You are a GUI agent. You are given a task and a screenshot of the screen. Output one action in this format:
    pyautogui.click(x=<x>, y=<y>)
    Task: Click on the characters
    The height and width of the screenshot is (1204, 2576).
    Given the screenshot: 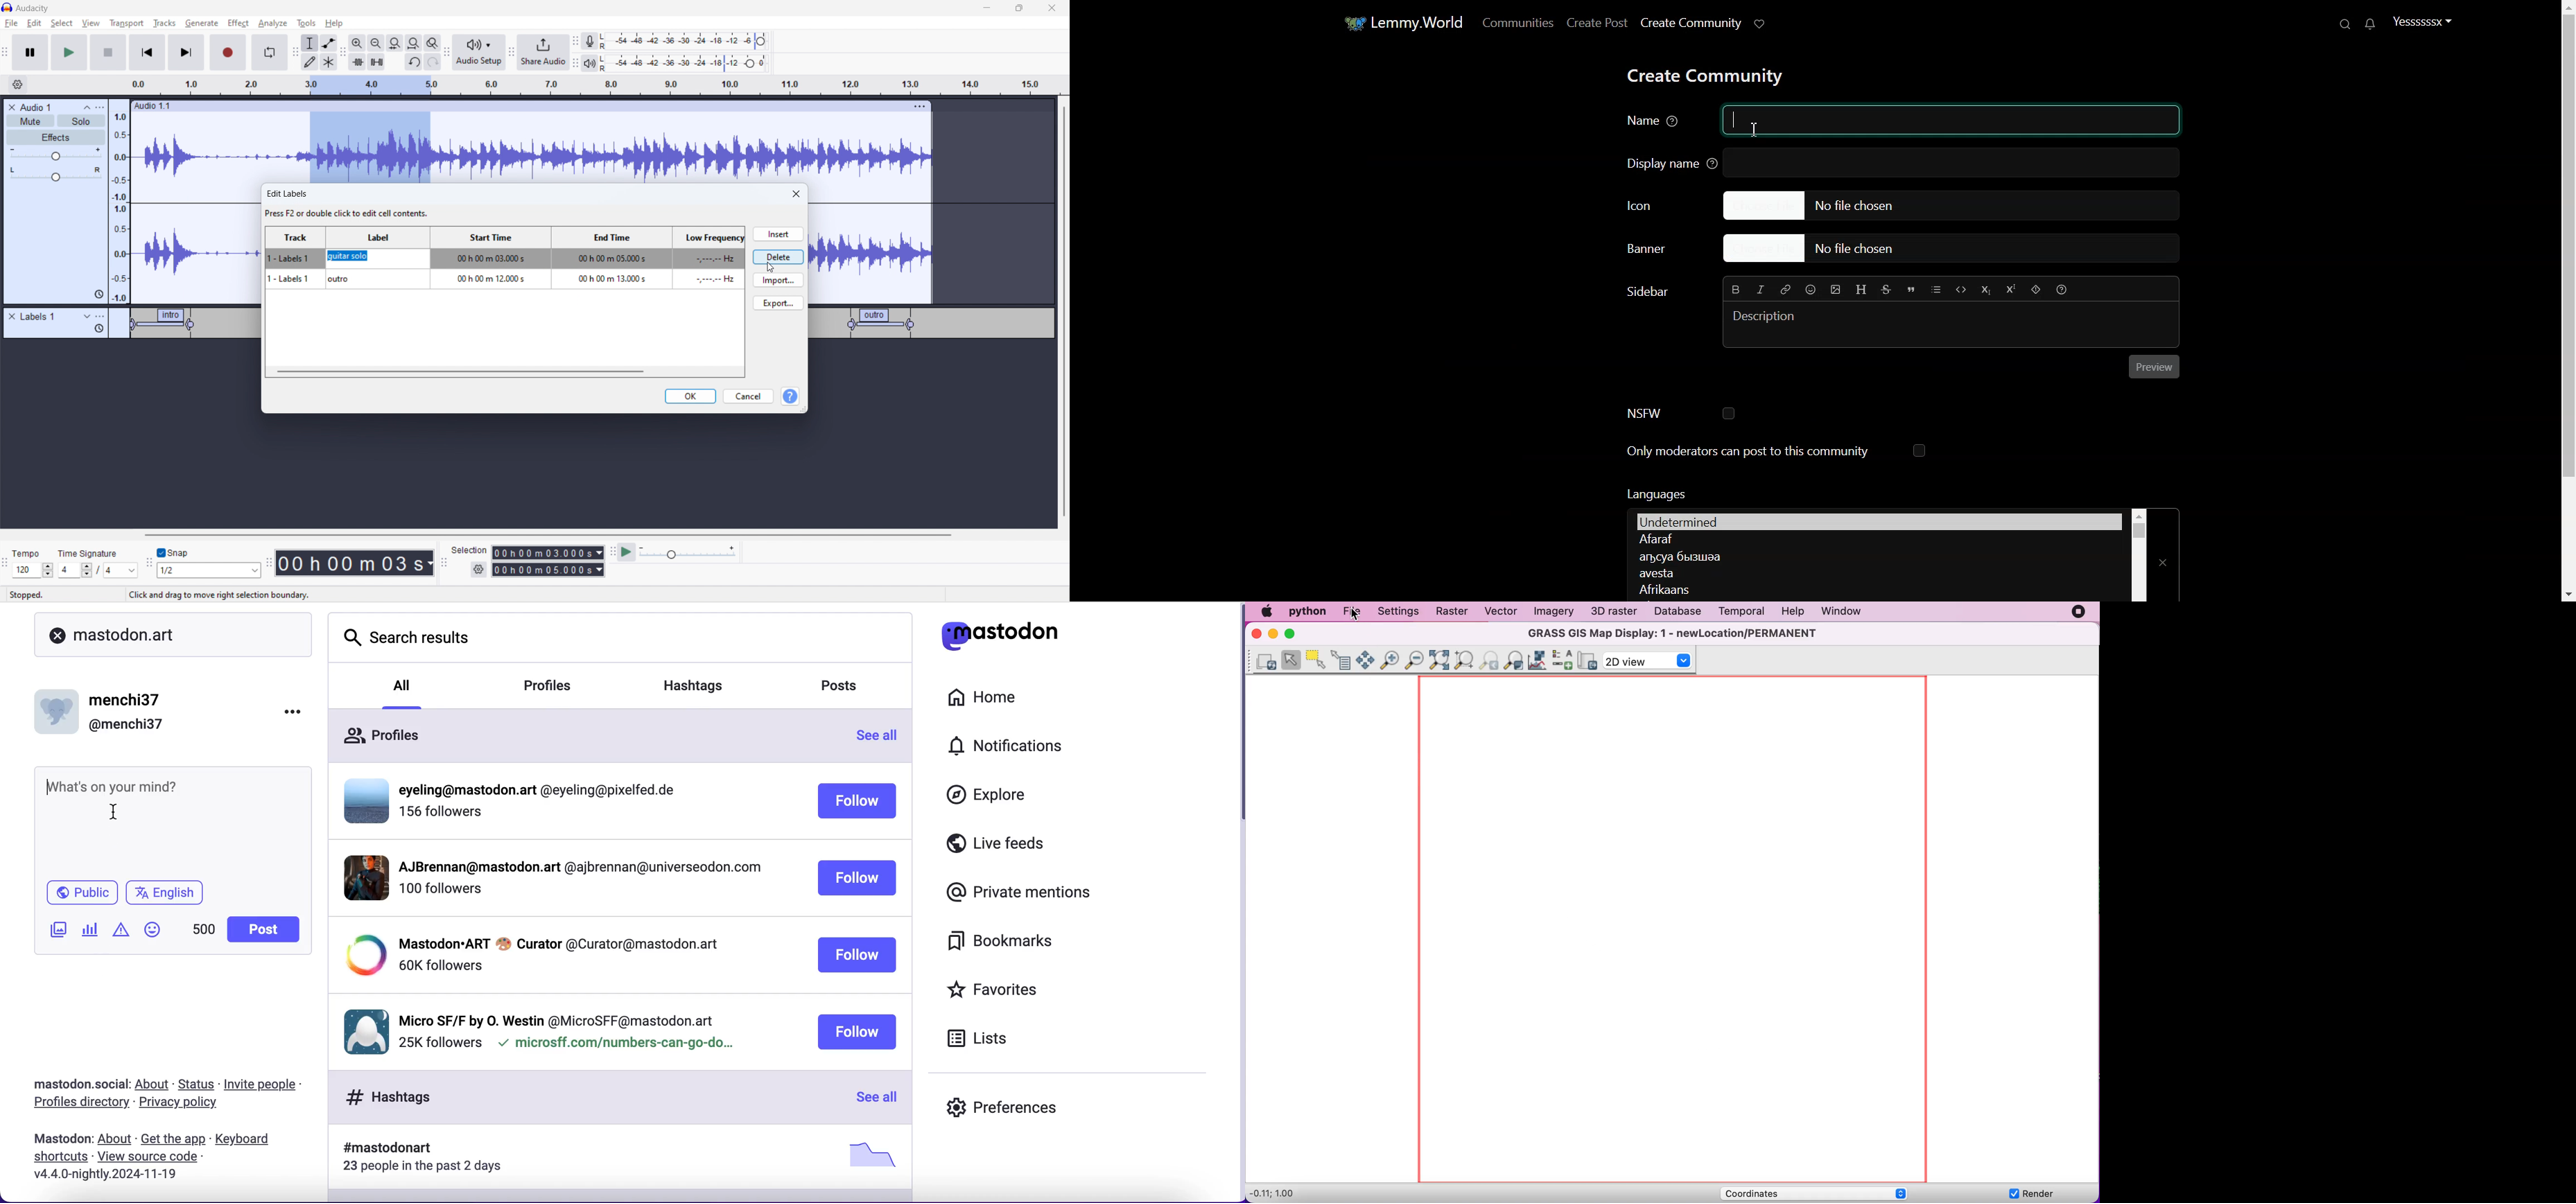 What is the action you would take?
    pyautogui.click(x=203, y=929)
    